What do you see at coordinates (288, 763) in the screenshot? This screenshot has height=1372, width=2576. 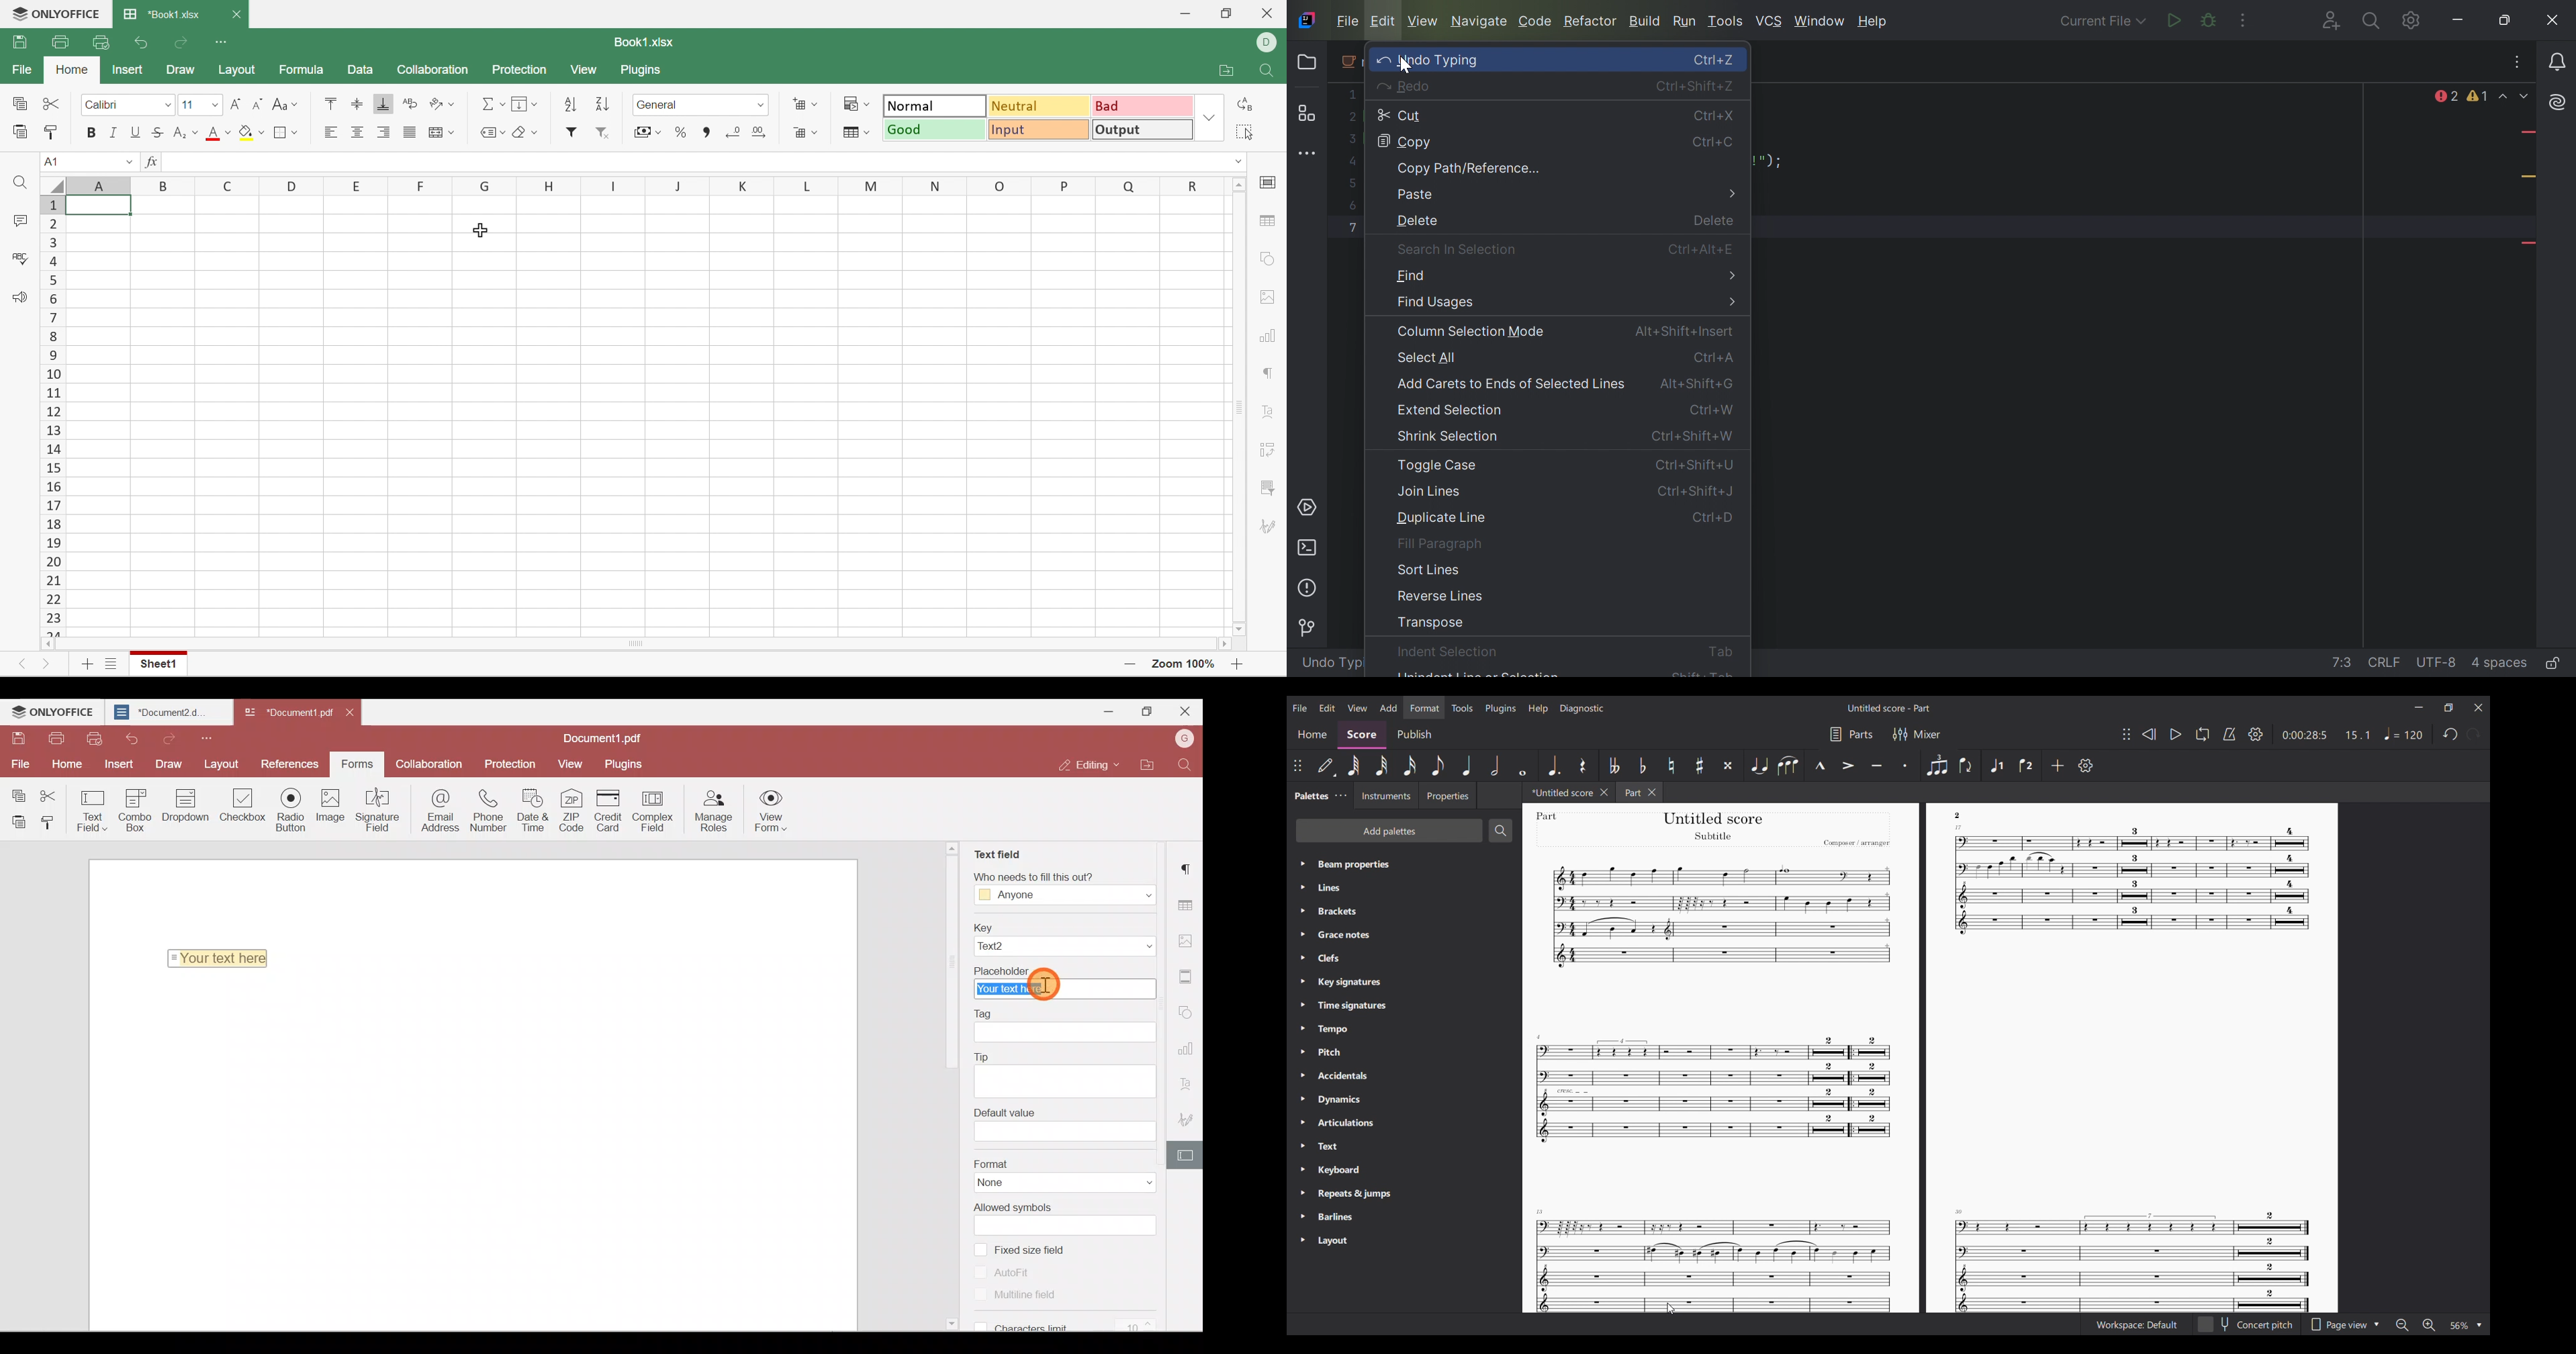 I see `References` at bounding box center [288, 763].